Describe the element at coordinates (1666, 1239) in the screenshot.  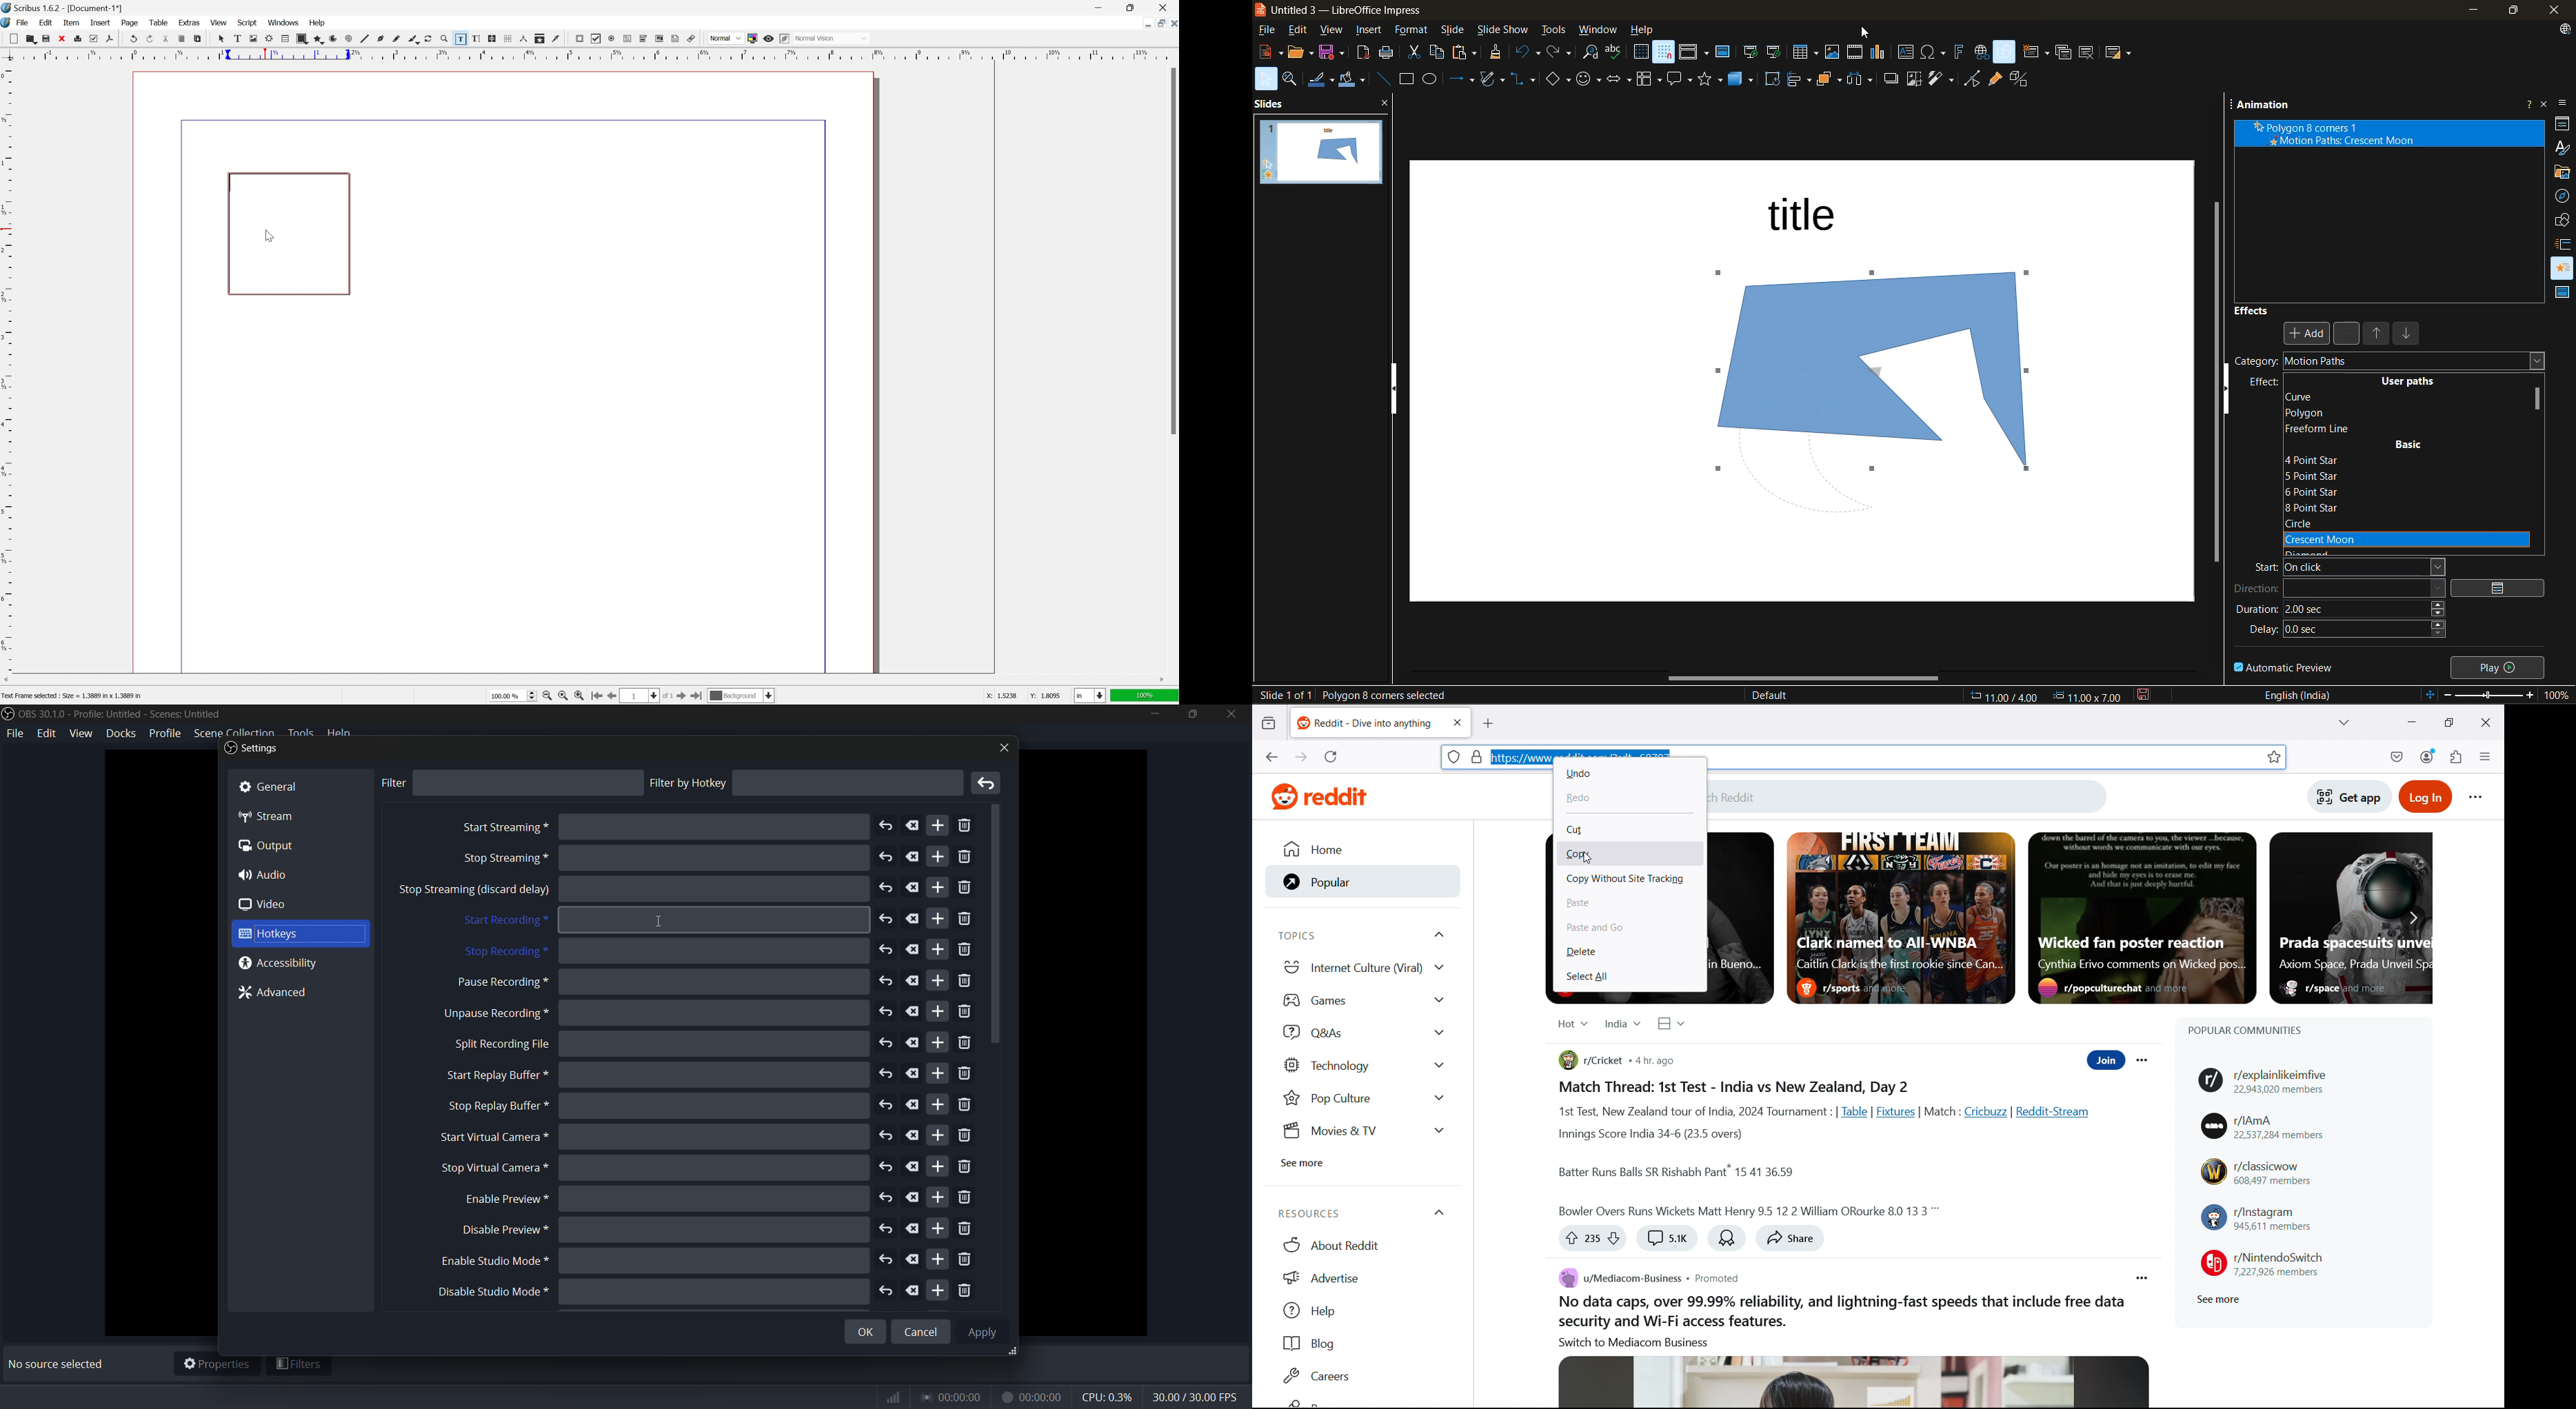
I see `Comment` at that location.